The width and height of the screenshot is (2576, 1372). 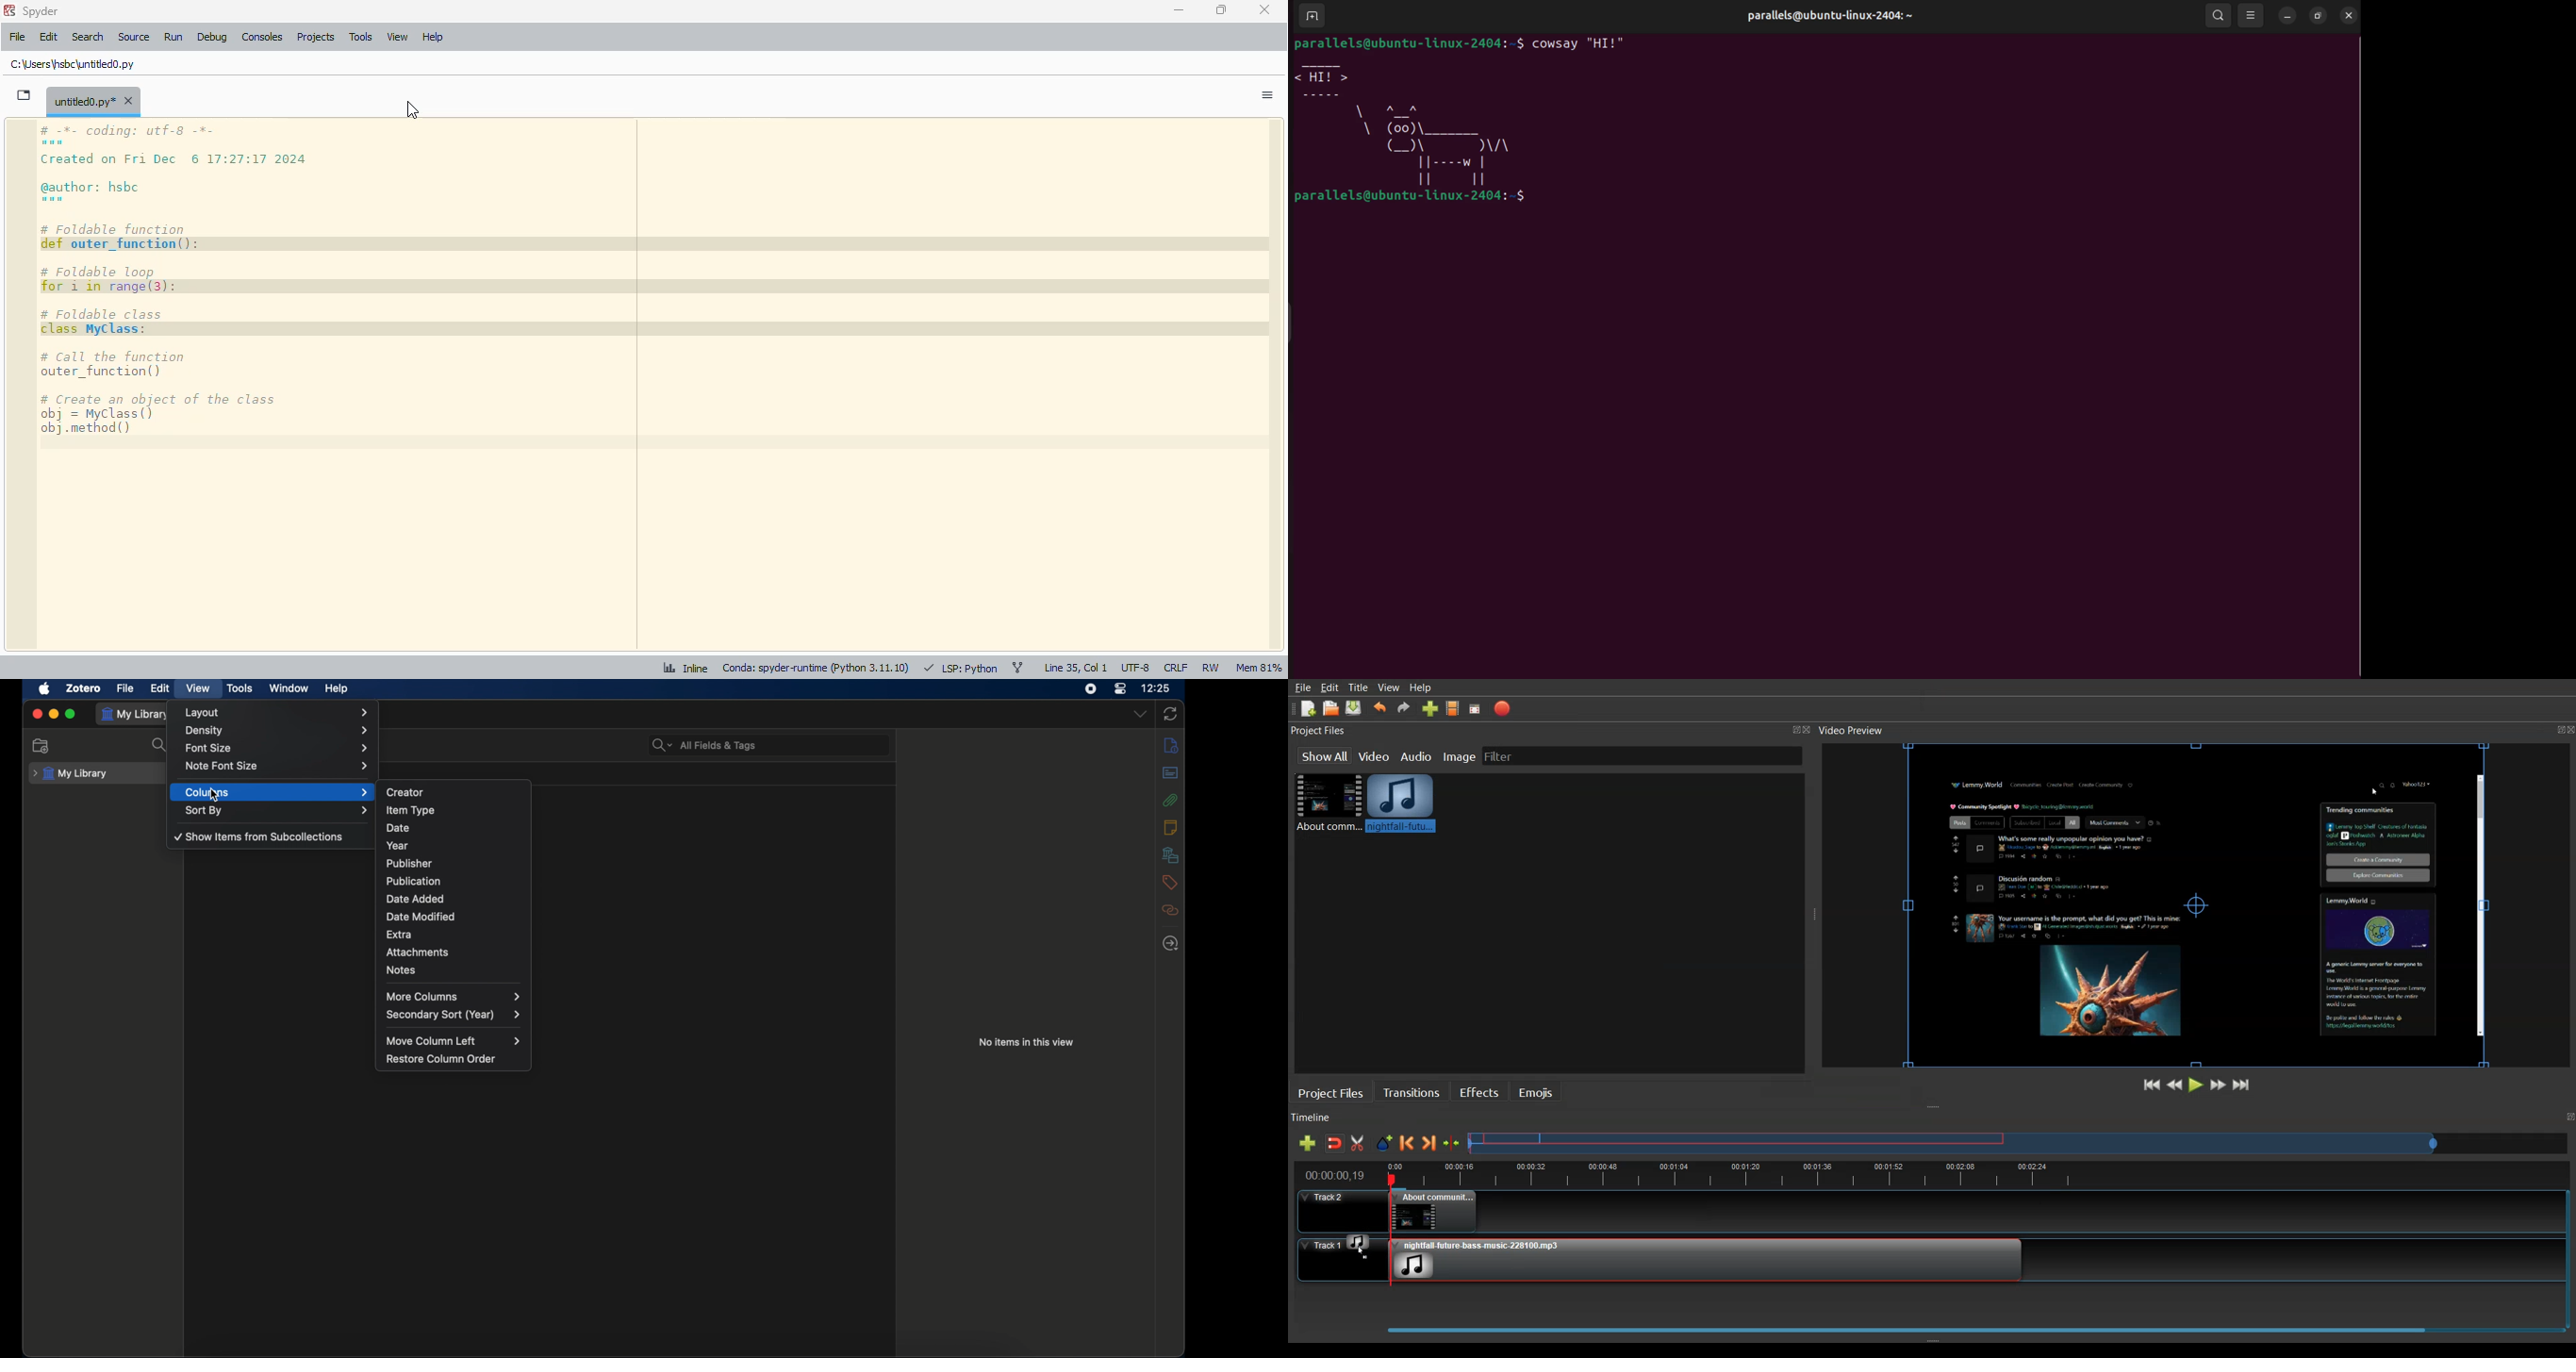 I want to click on search bar, so click(x=704, y=745).